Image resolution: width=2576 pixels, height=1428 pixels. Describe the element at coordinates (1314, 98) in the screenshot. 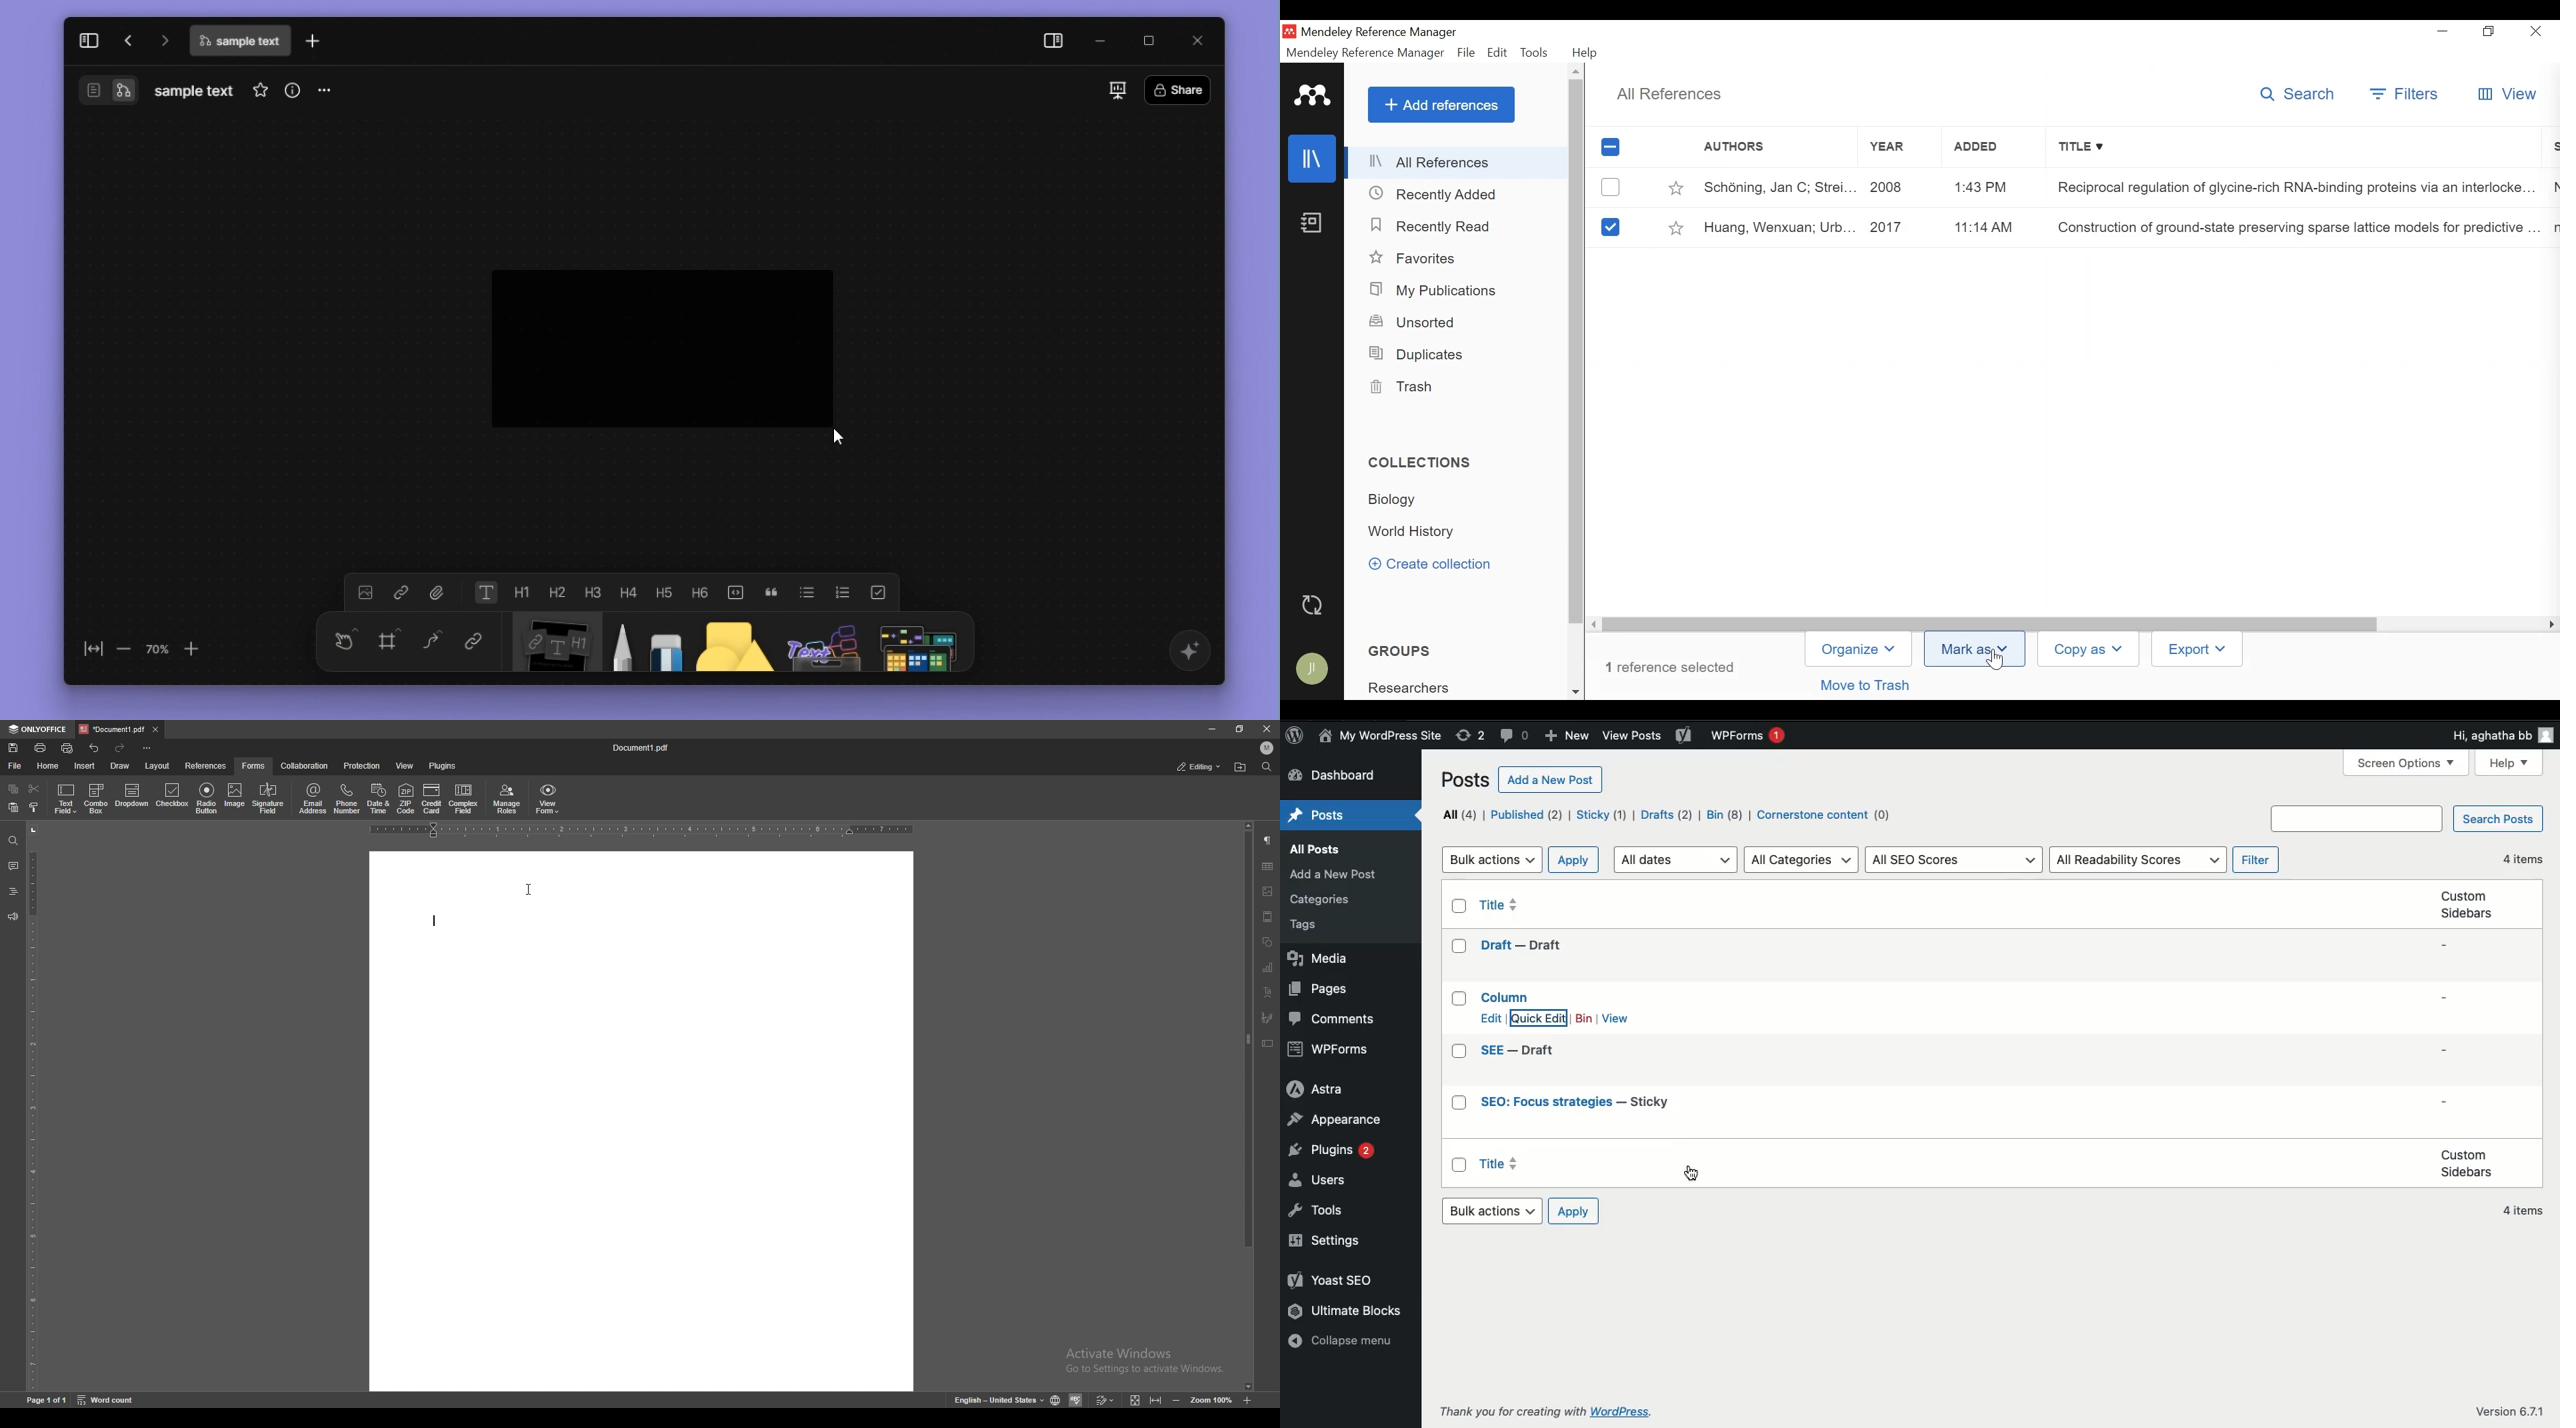

I see `Mendeley Logo` at that location.